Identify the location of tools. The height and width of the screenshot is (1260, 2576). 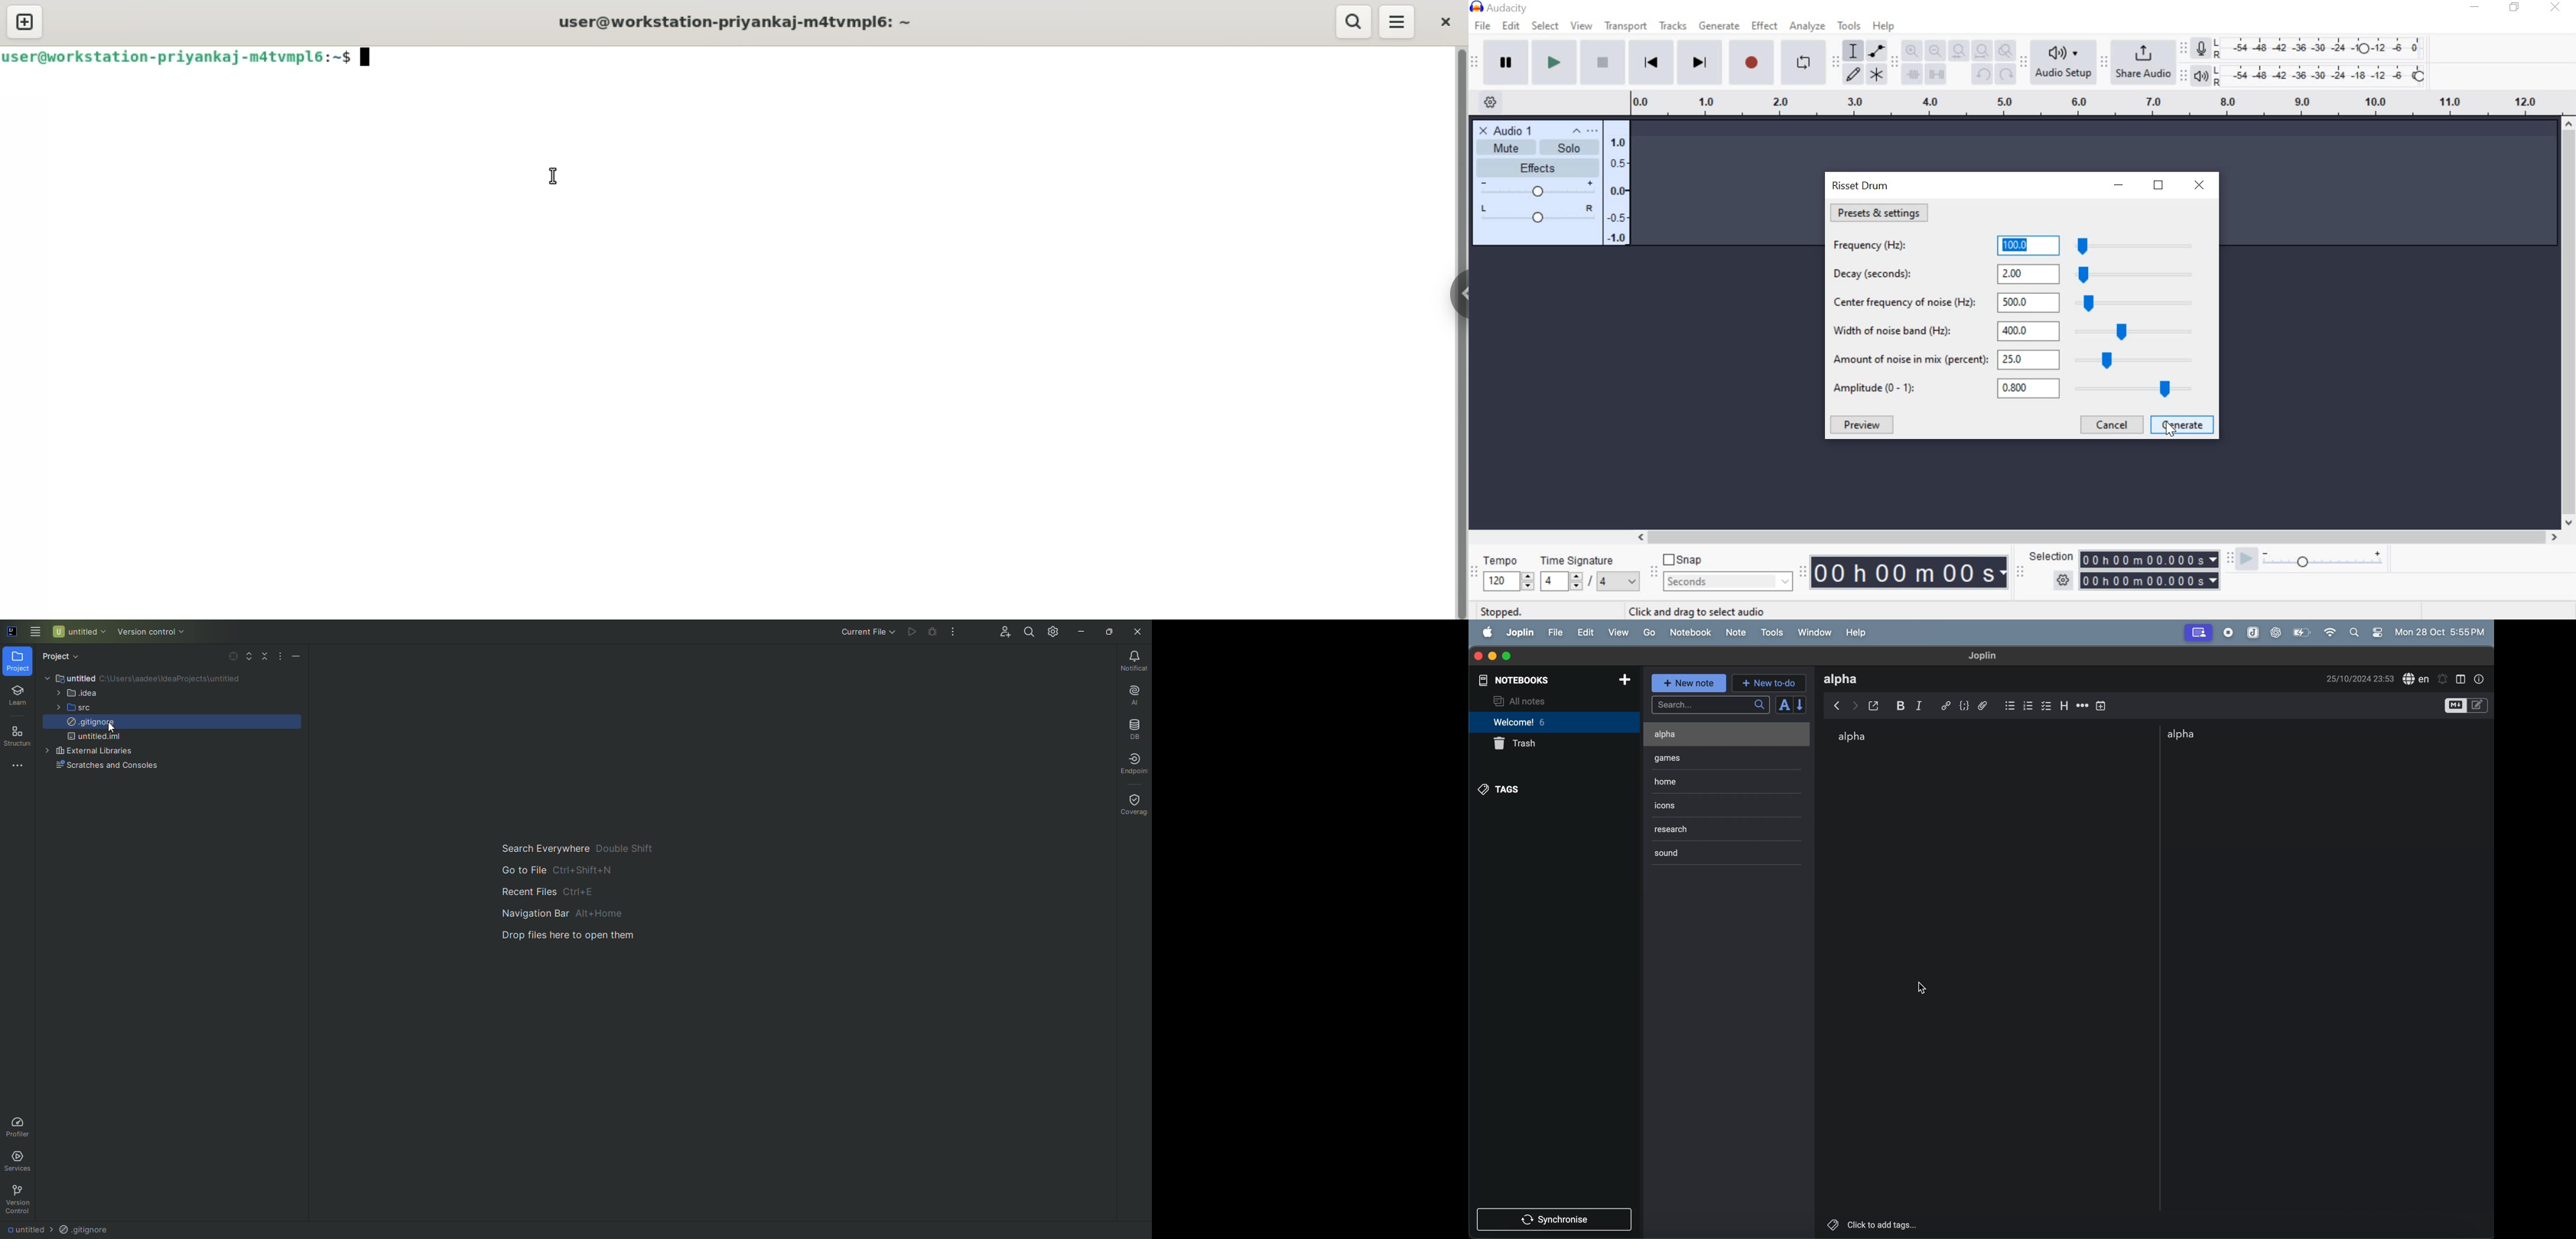
(1849, 28).